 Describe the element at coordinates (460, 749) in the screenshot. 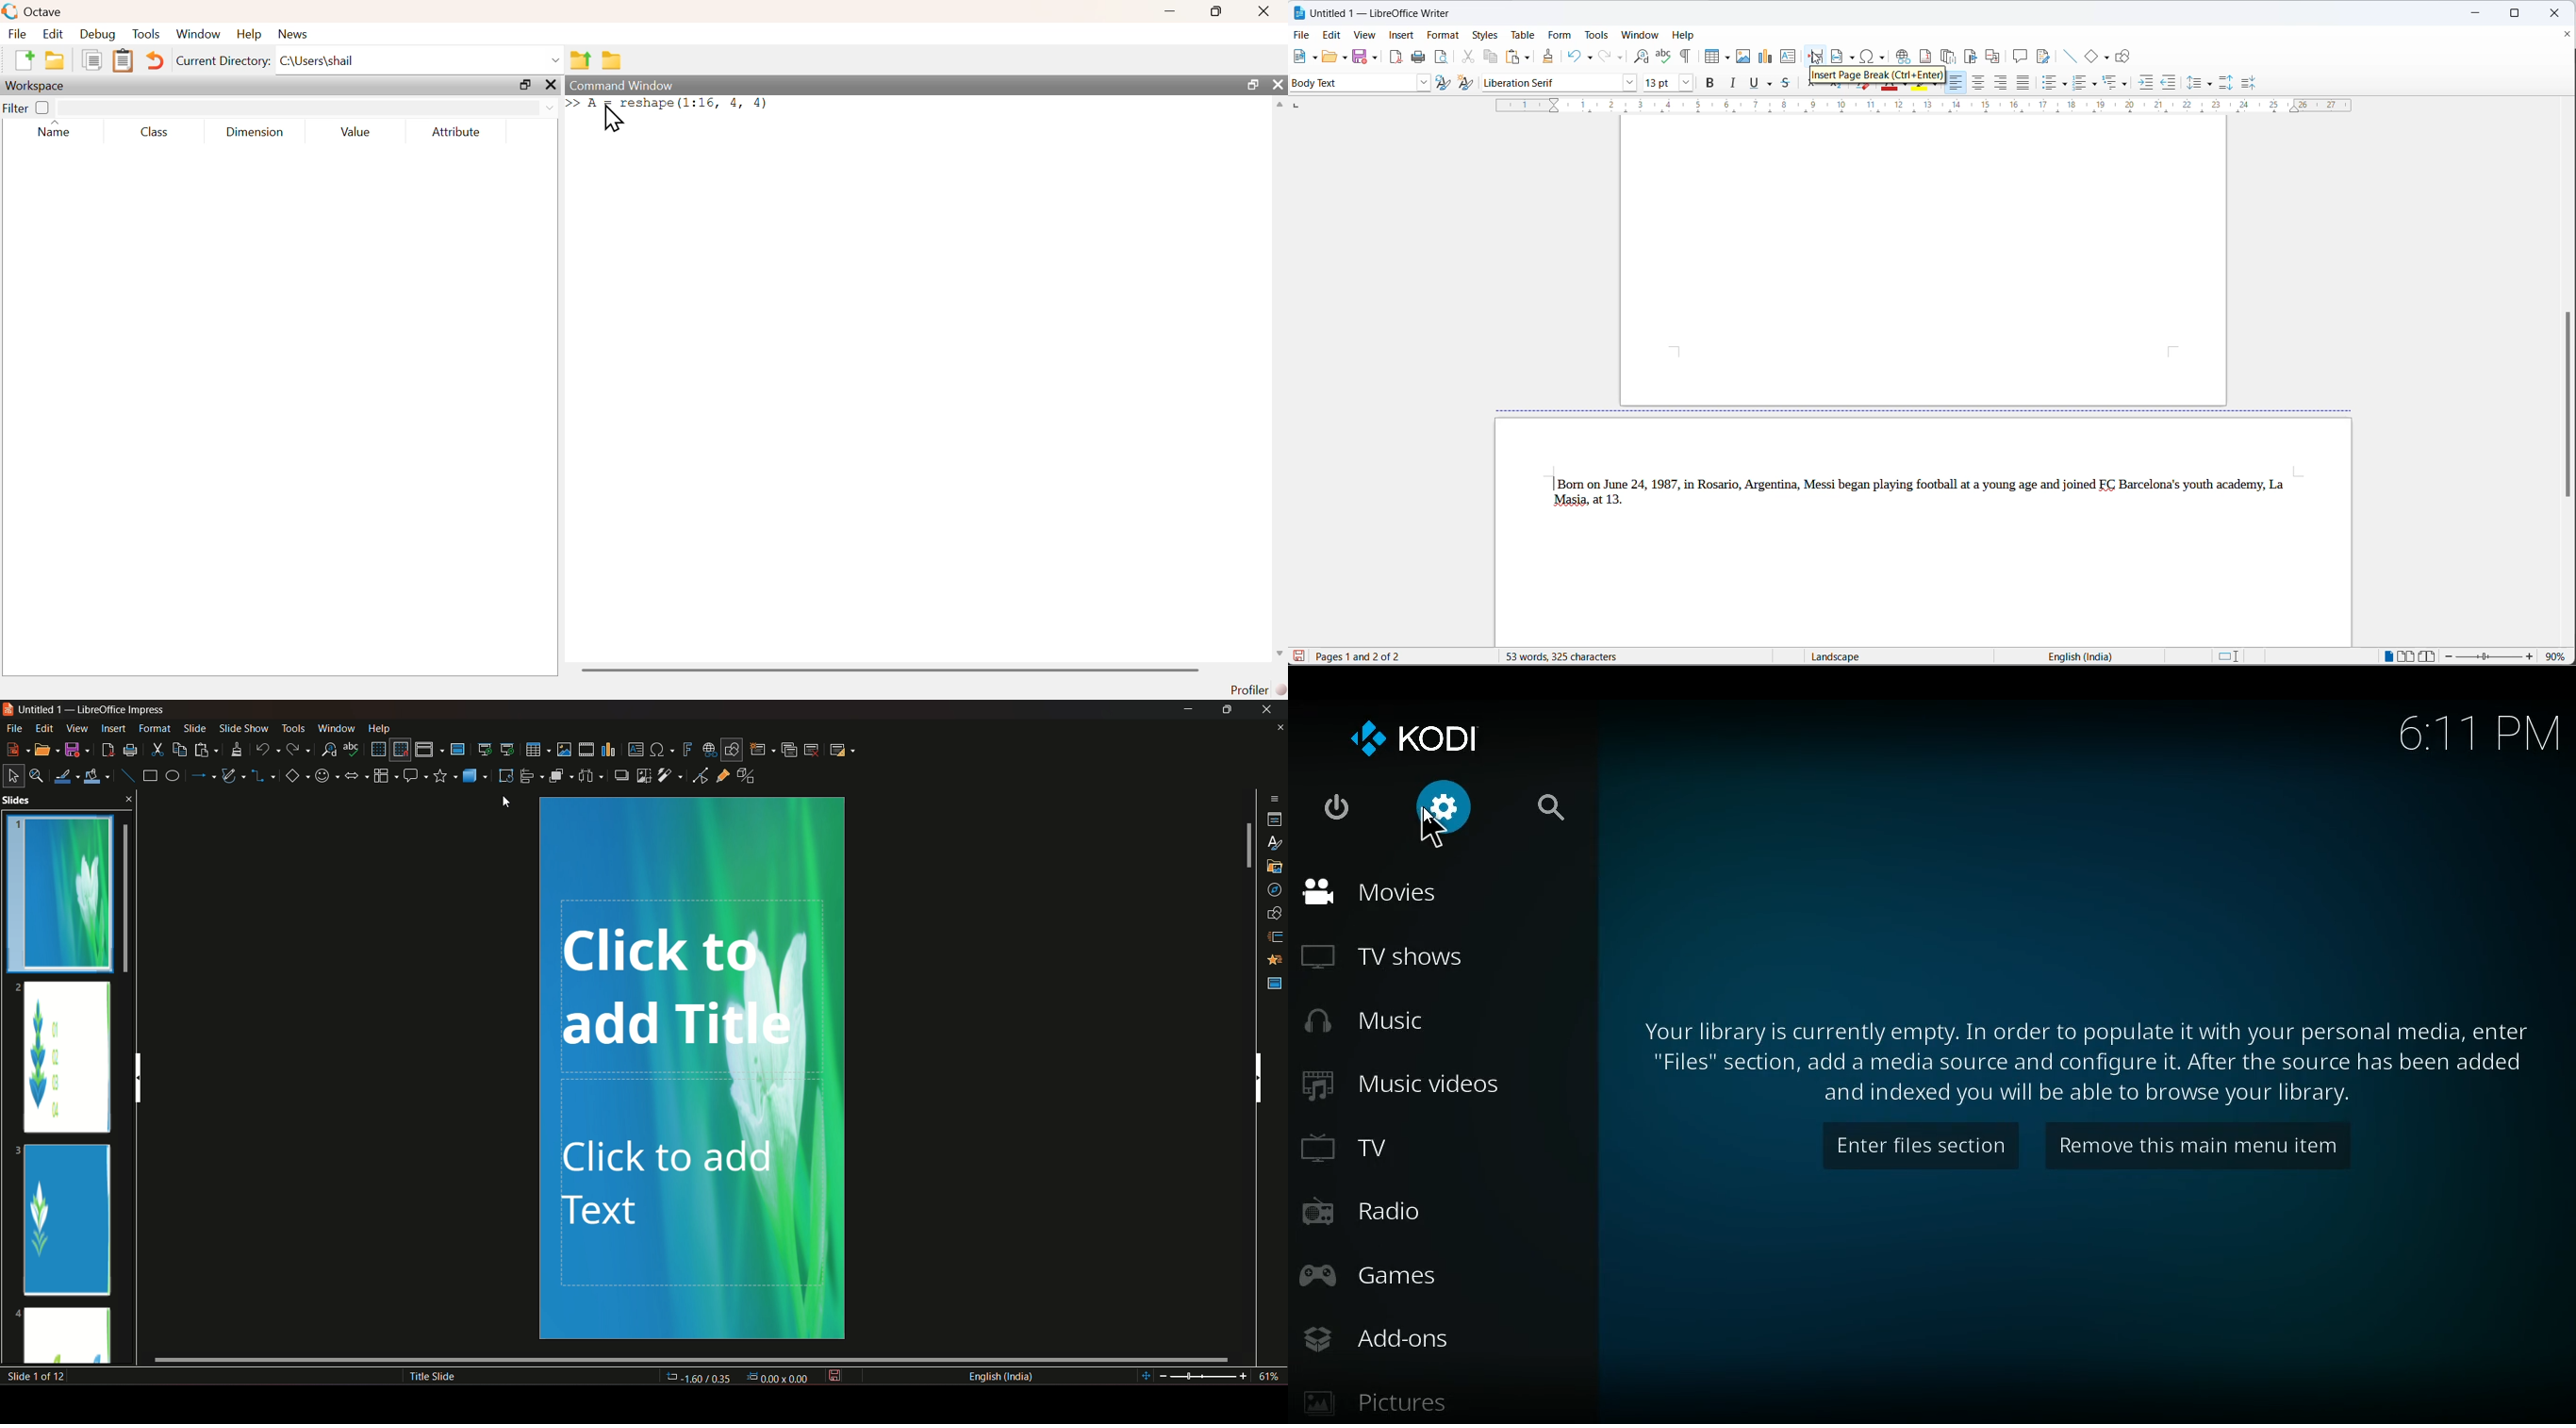

I see `master slide` at that location.